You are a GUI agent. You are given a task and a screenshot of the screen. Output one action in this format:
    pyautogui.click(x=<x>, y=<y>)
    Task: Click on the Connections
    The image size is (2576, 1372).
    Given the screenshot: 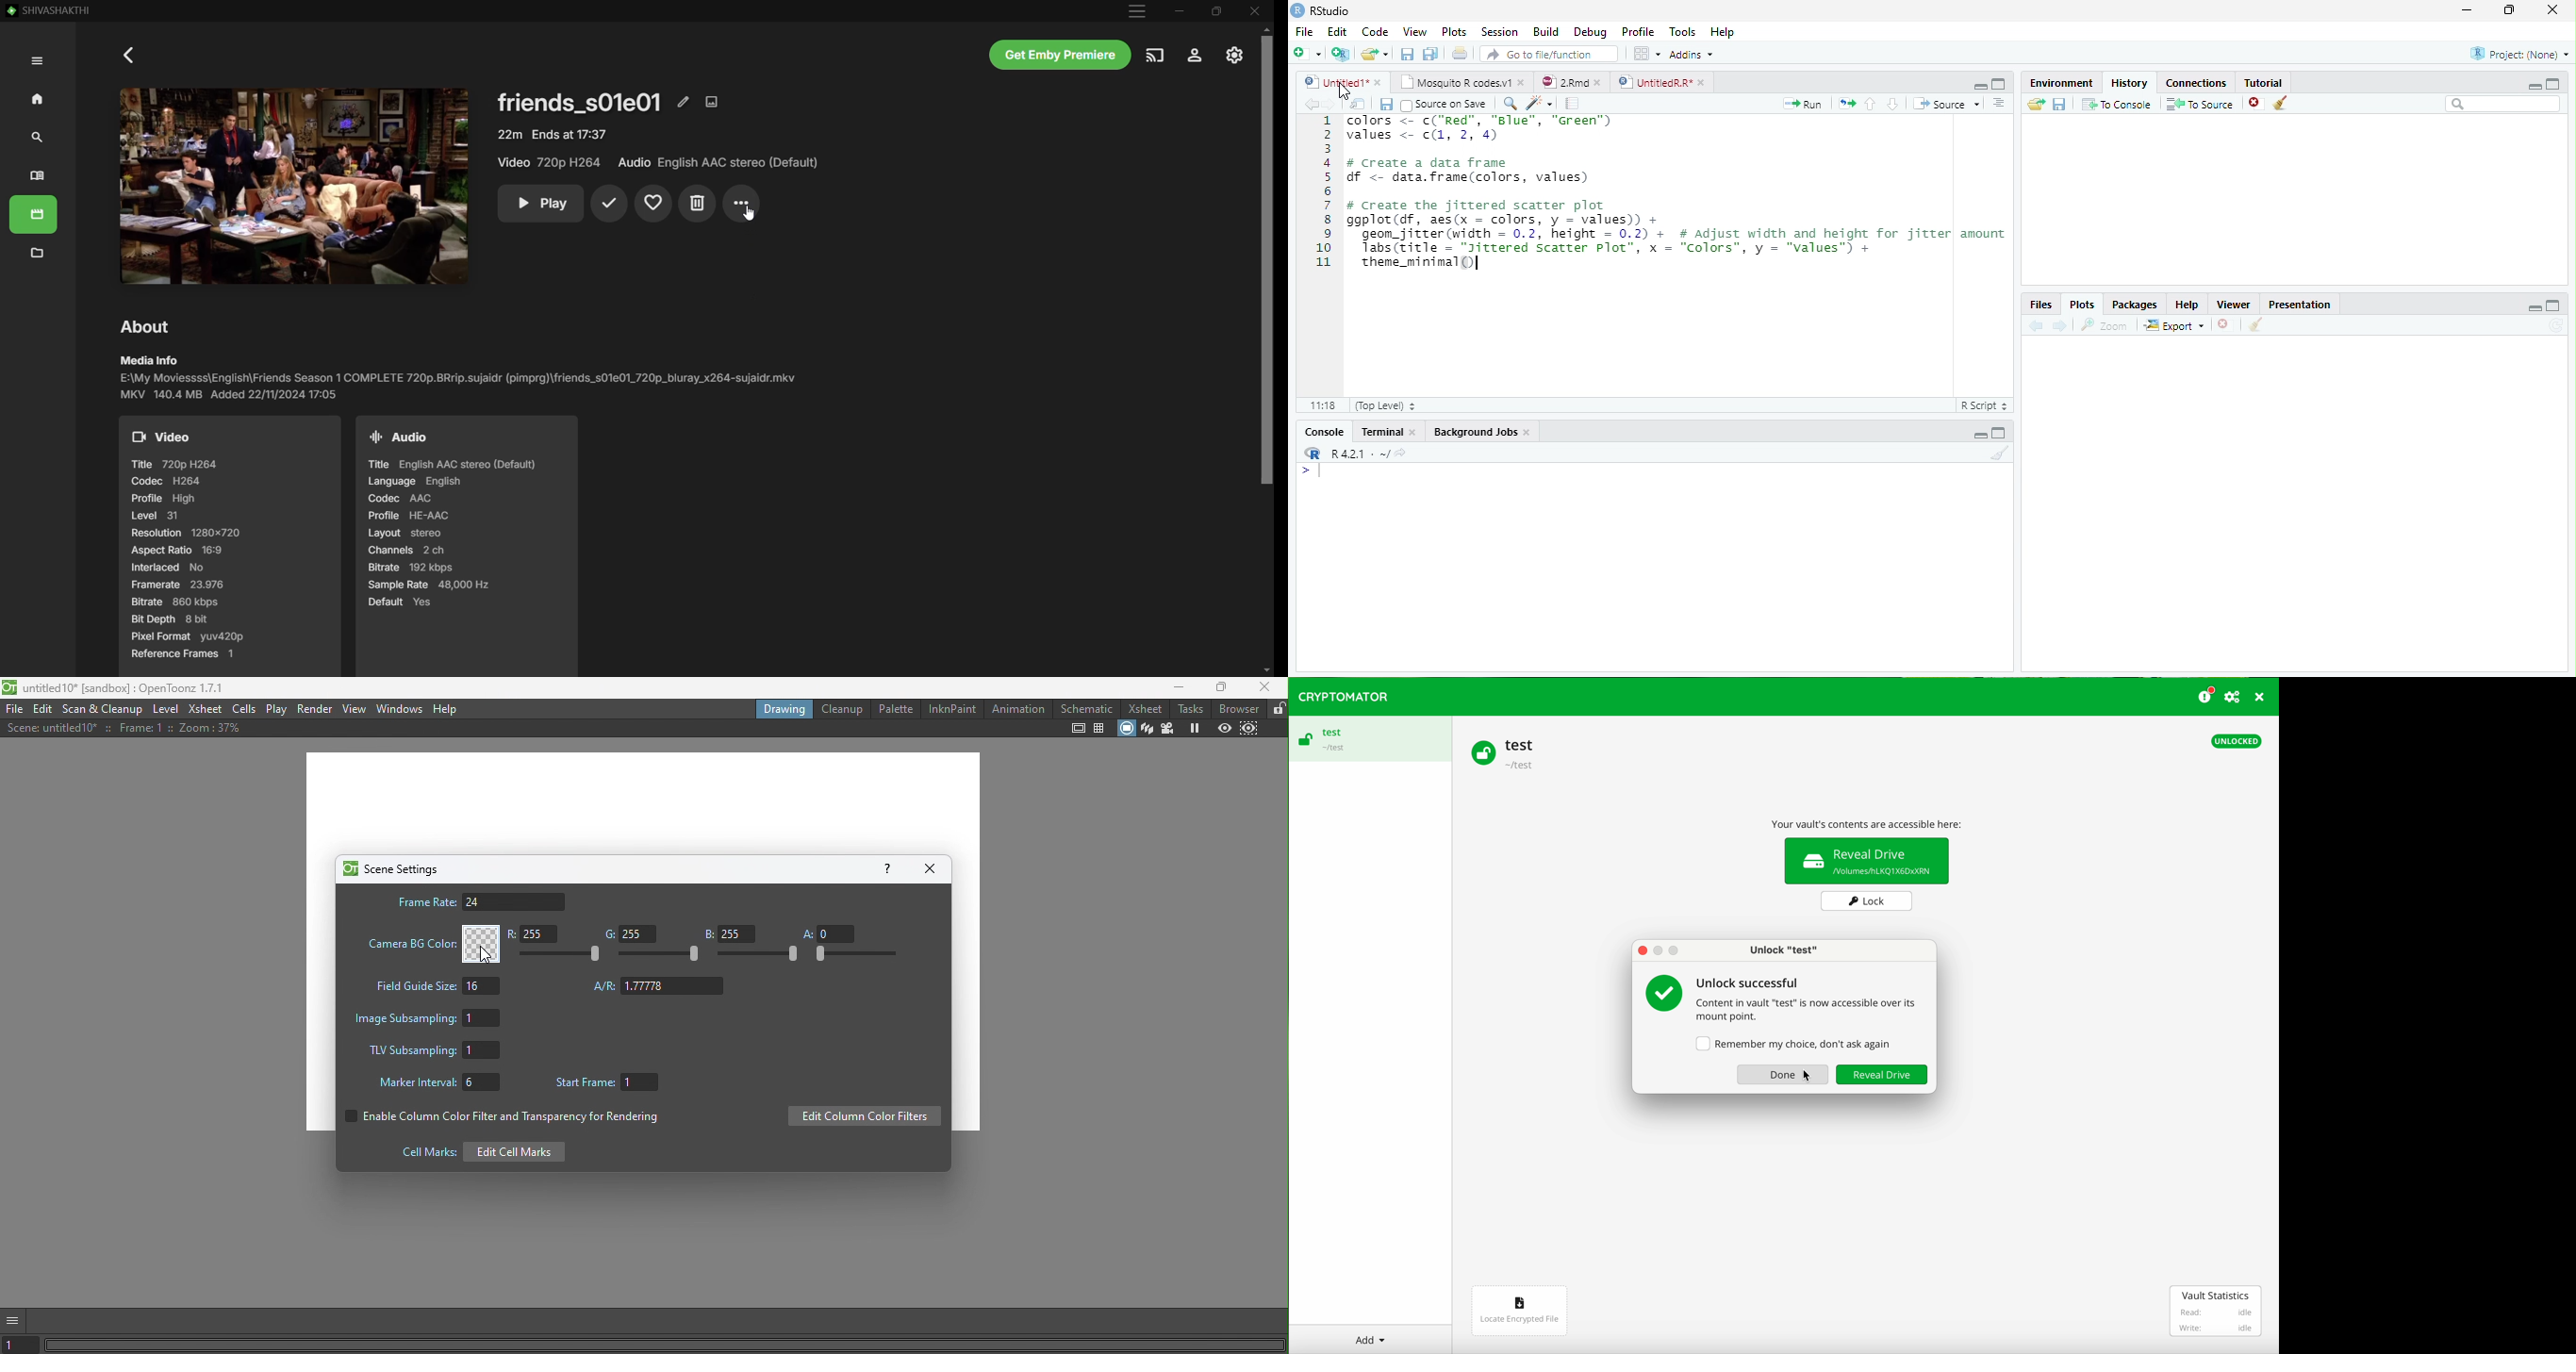 What is the action you would take?
    pyautogui.click(x=2196, y=83)
    